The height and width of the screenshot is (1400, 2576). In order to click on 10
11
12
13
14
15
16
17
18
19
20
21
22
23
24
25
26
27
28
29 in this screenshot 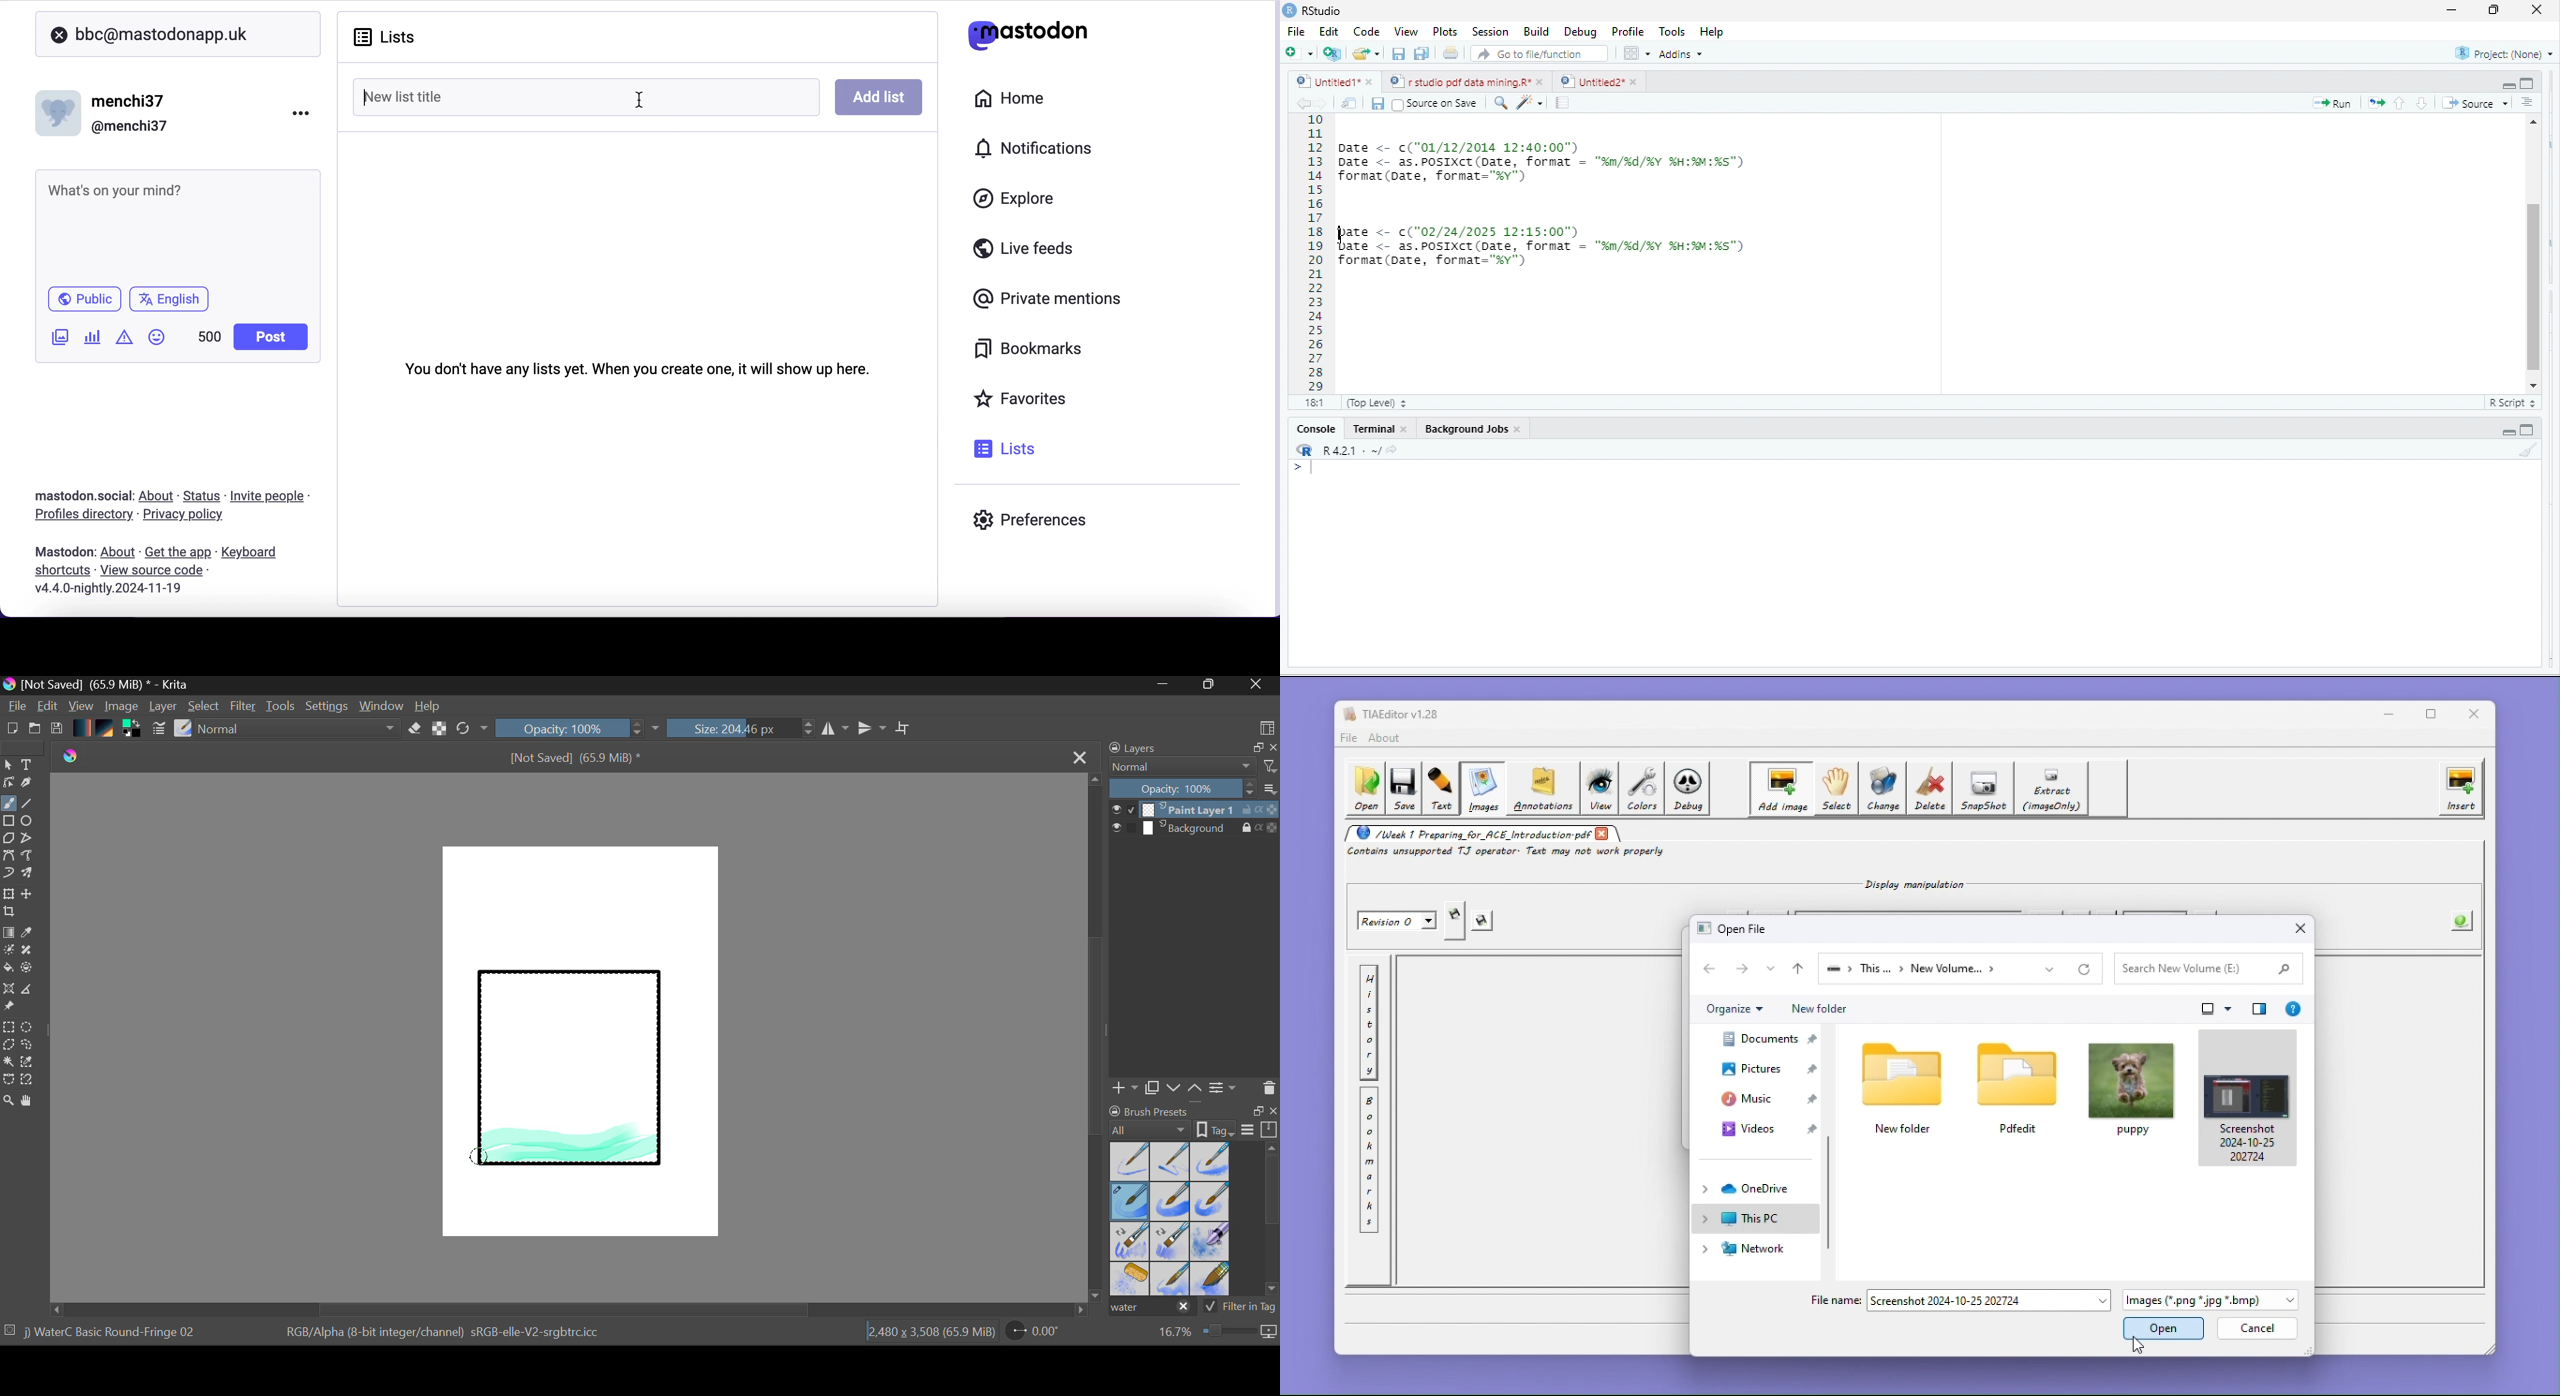, I will do `click(1308, 253)`.